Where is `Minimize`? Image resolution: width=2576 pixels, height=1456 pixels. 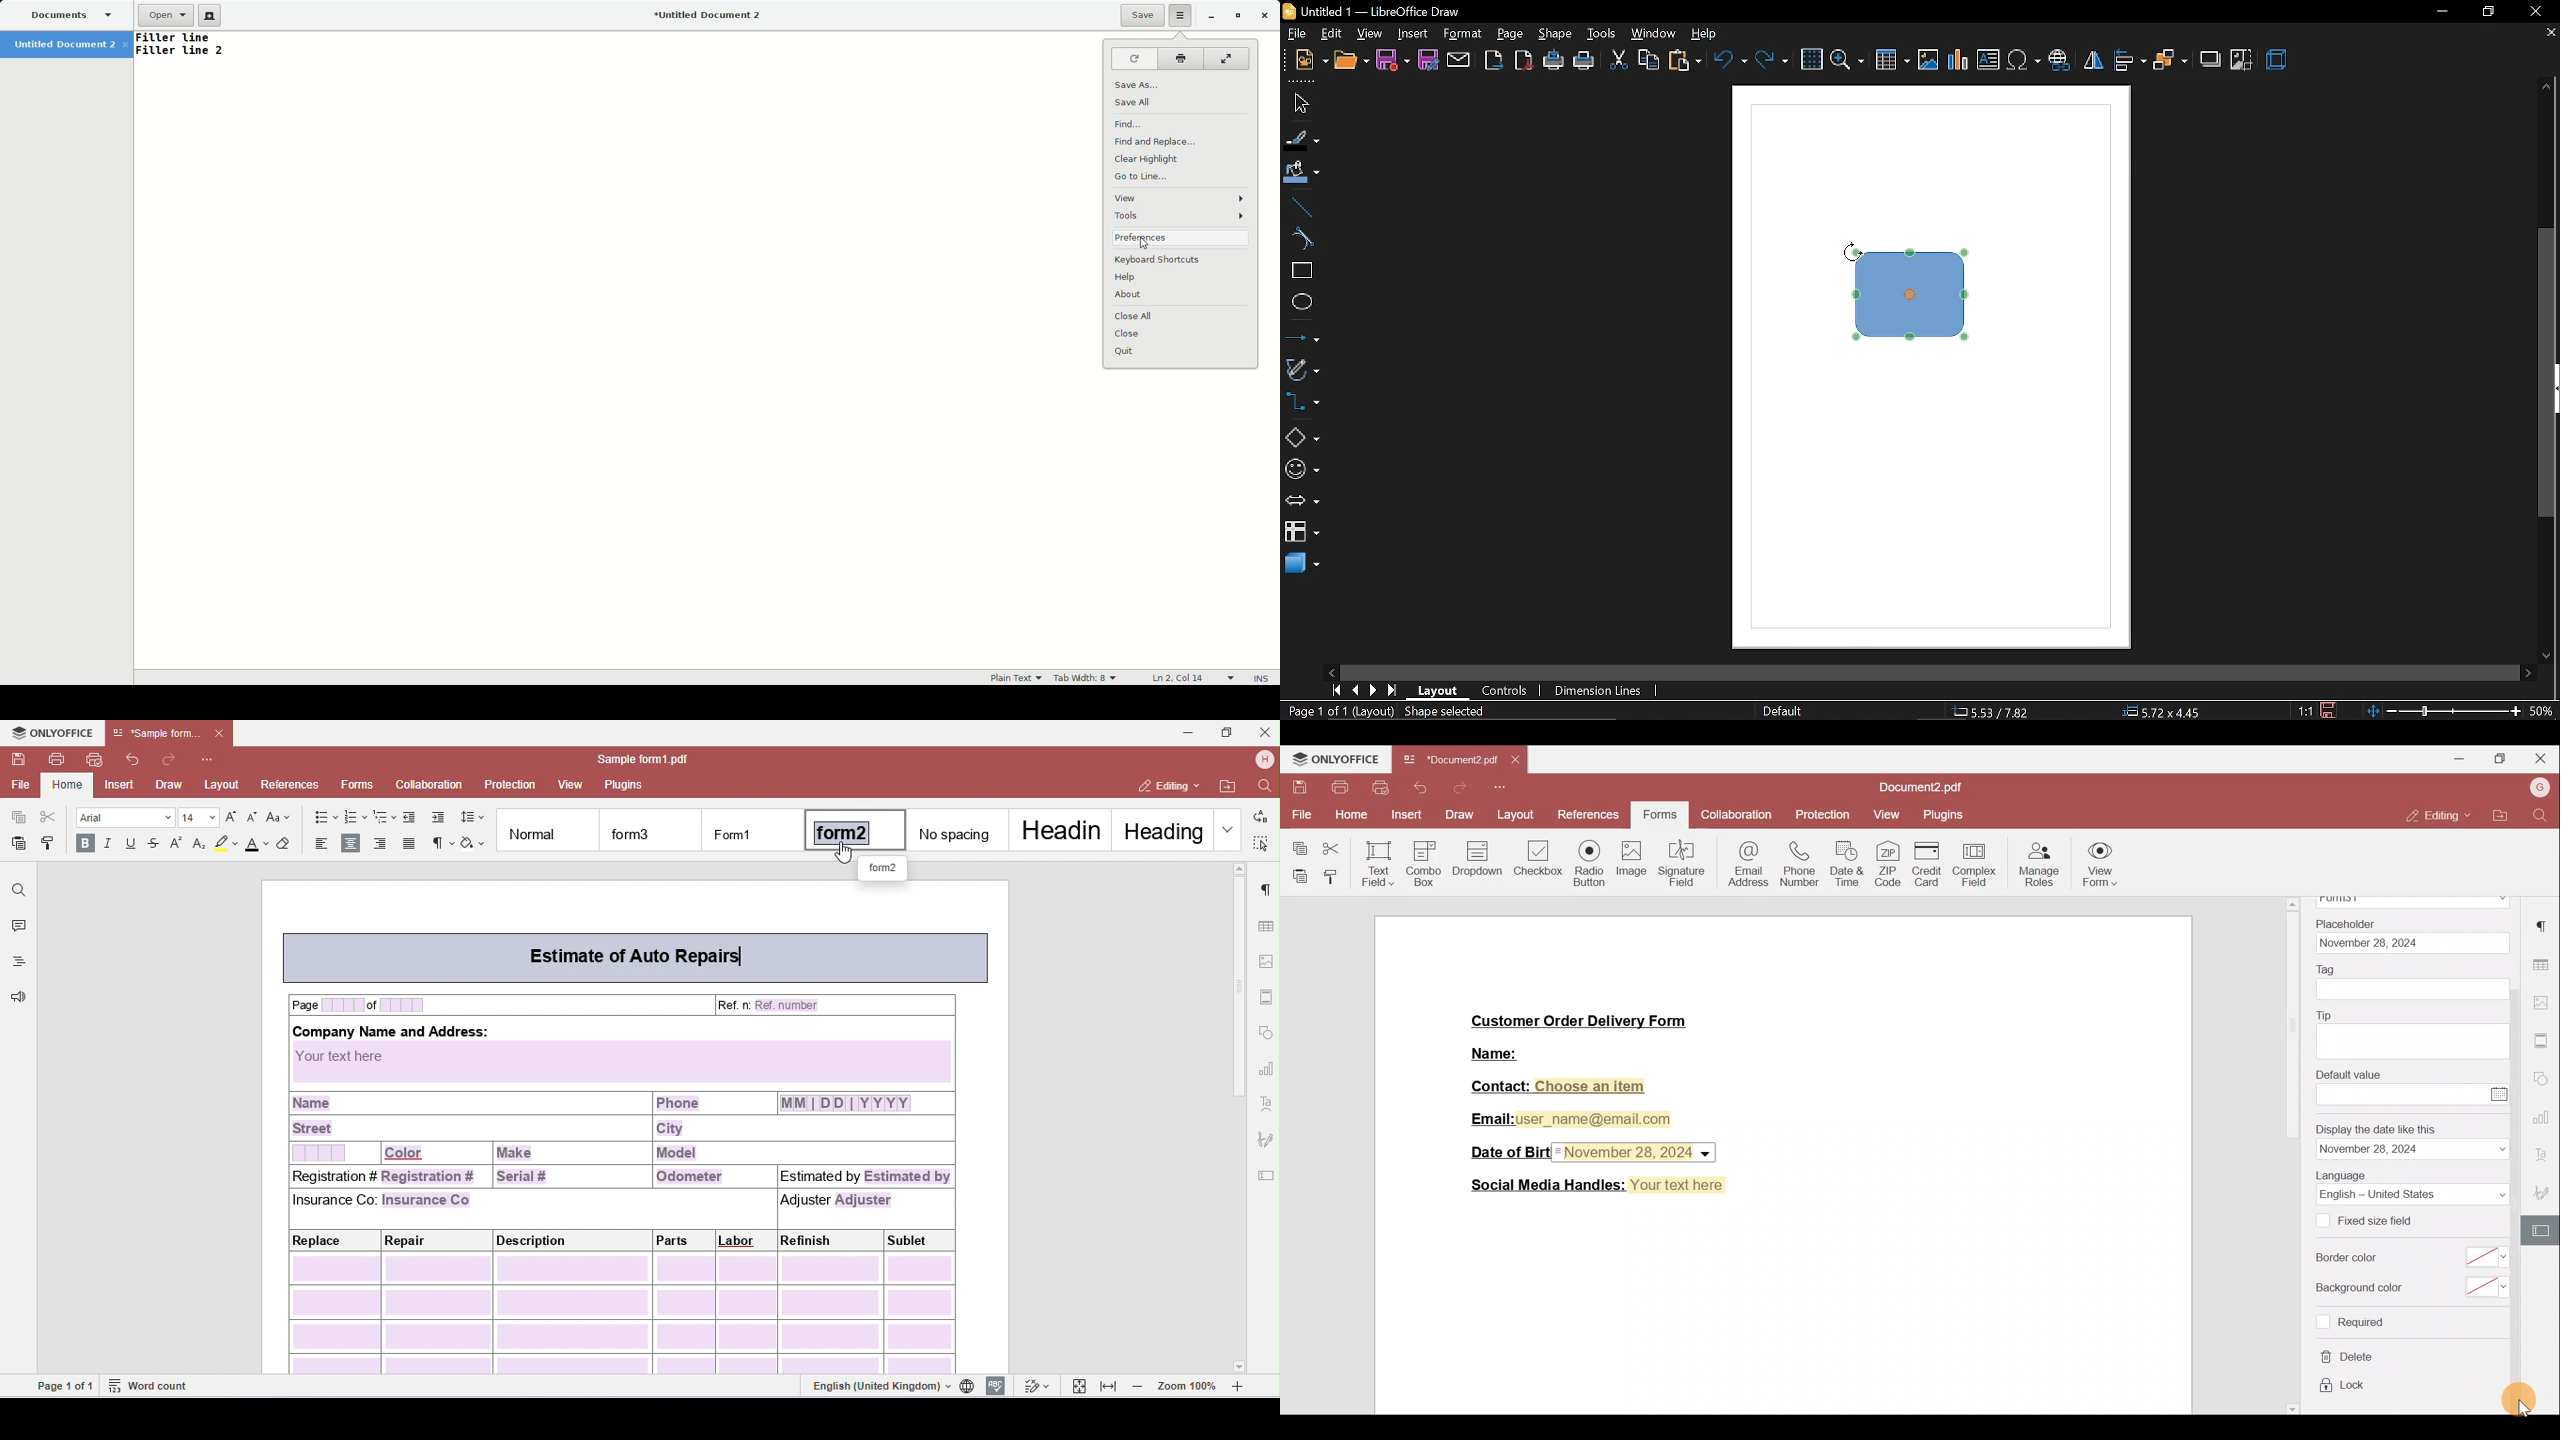 Minimize is located at coordinates (1211, 16).